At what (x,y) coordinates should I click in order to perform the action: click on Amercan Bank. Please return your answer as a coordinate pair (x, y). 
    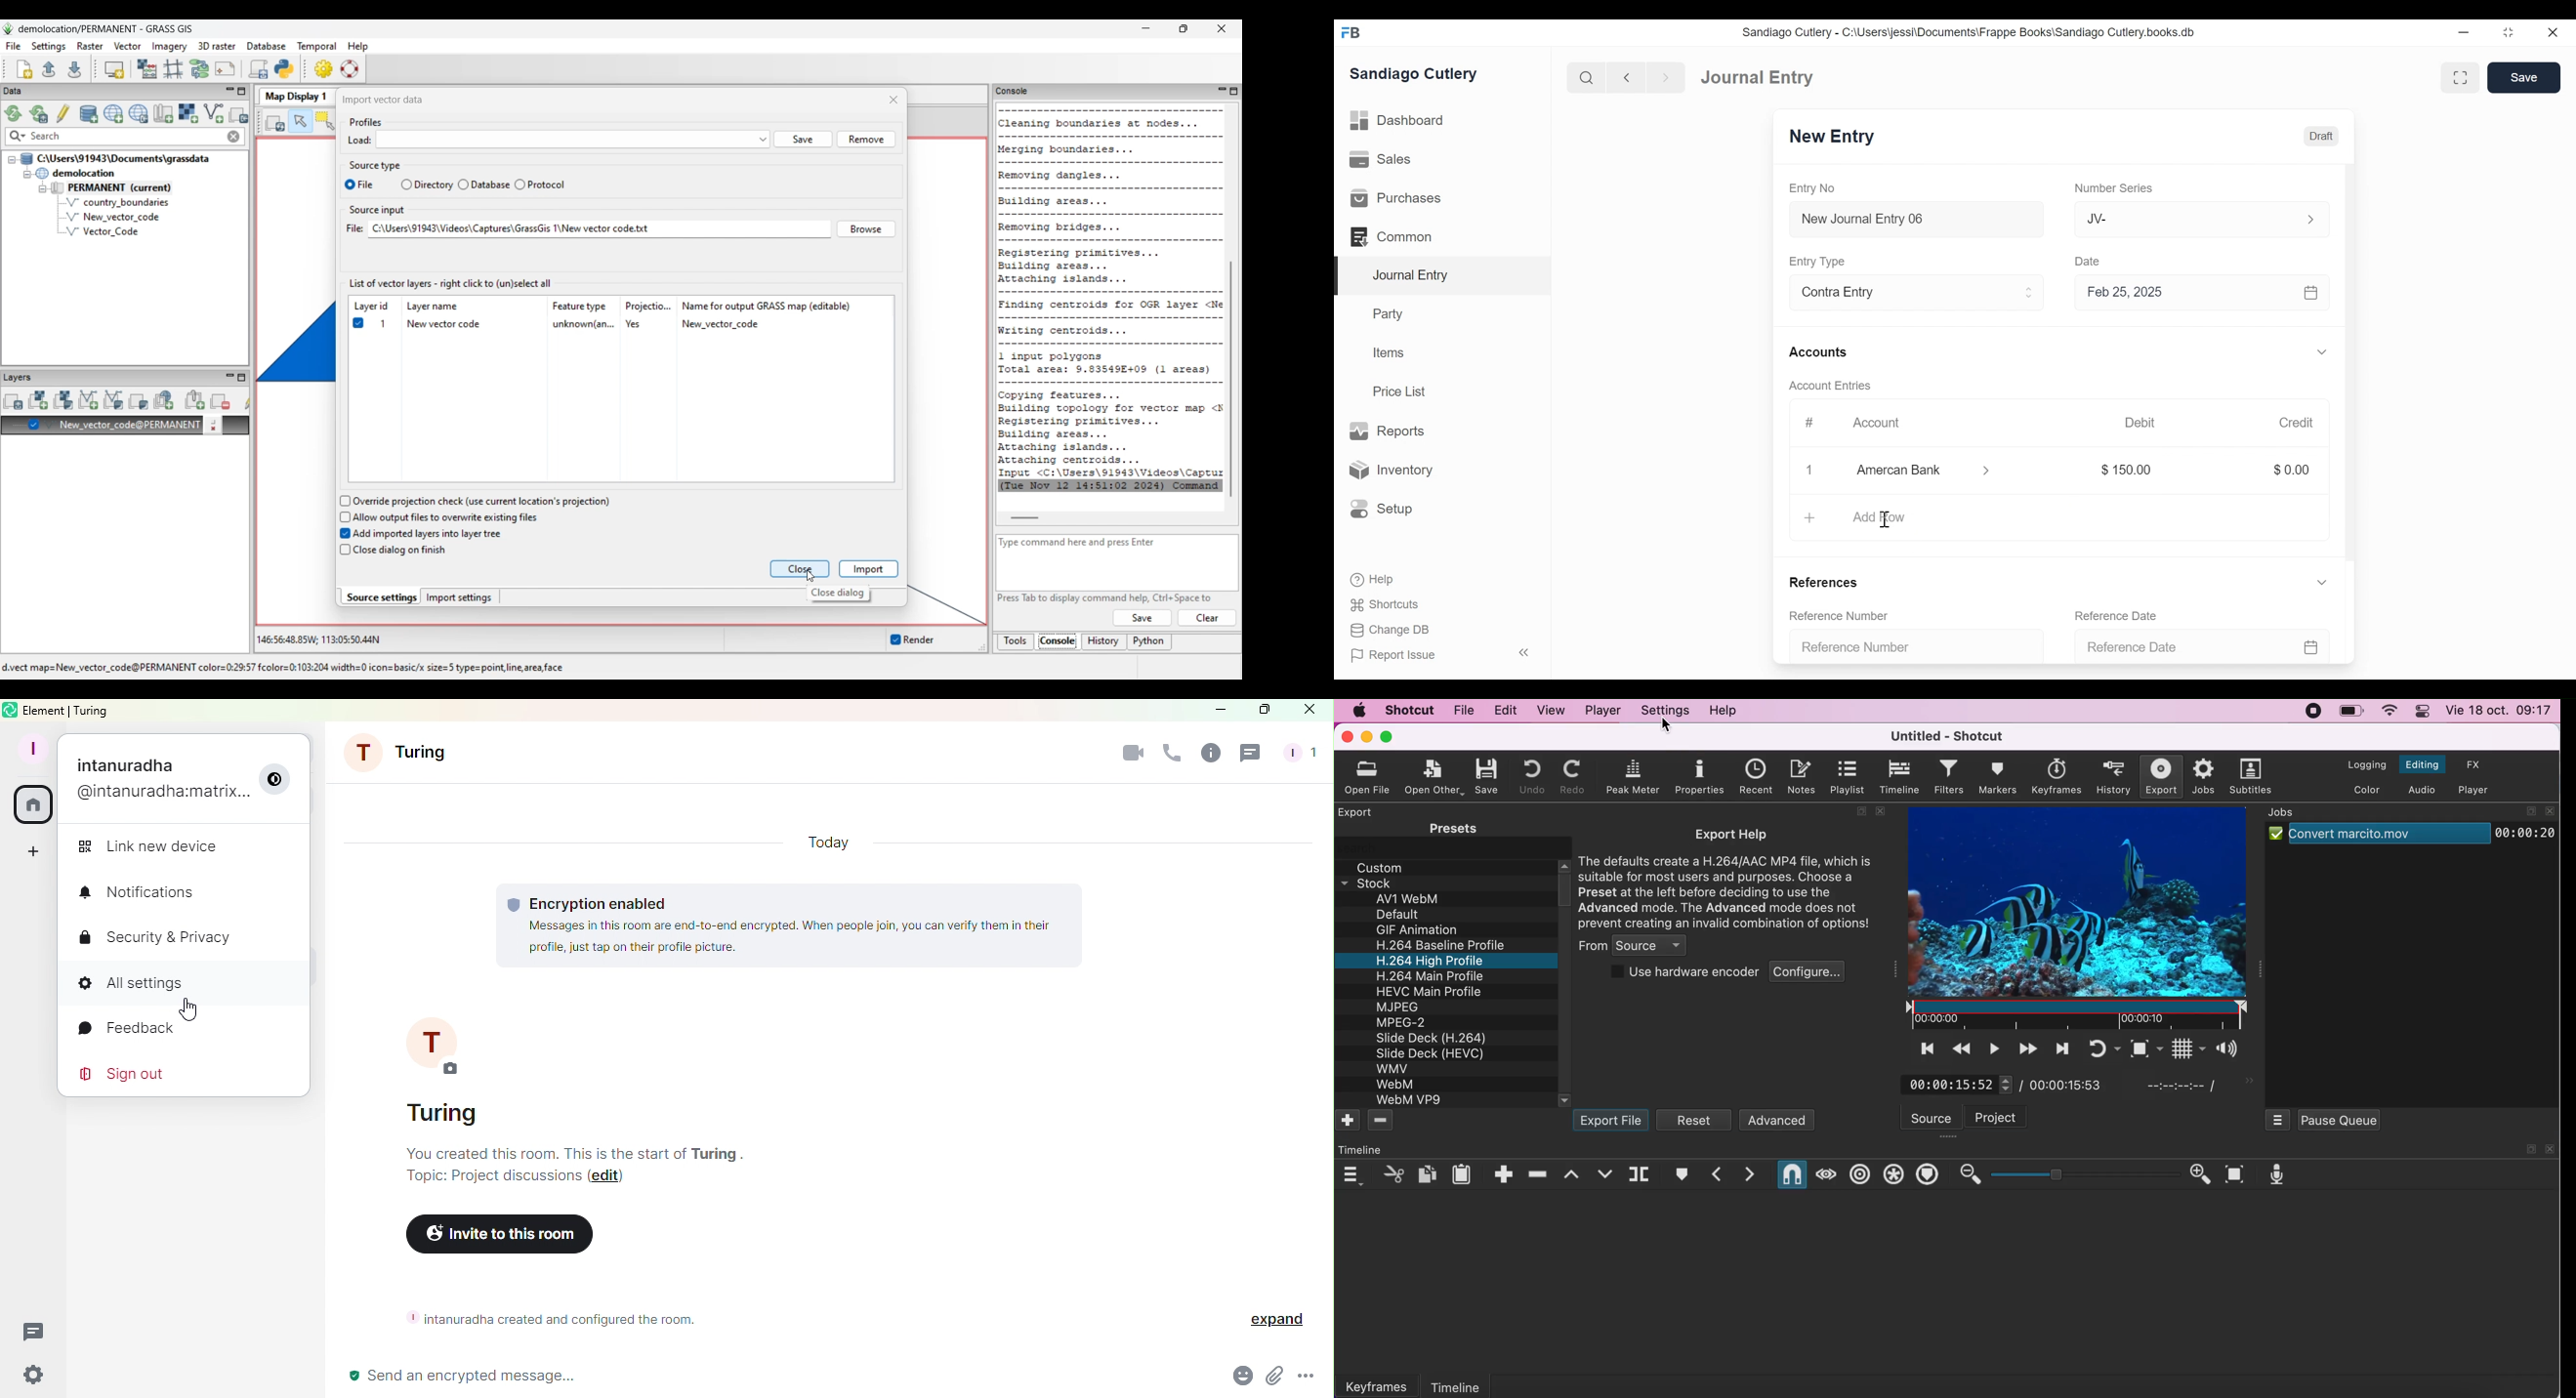
    Looking at the image, I should click on (1913, 471).